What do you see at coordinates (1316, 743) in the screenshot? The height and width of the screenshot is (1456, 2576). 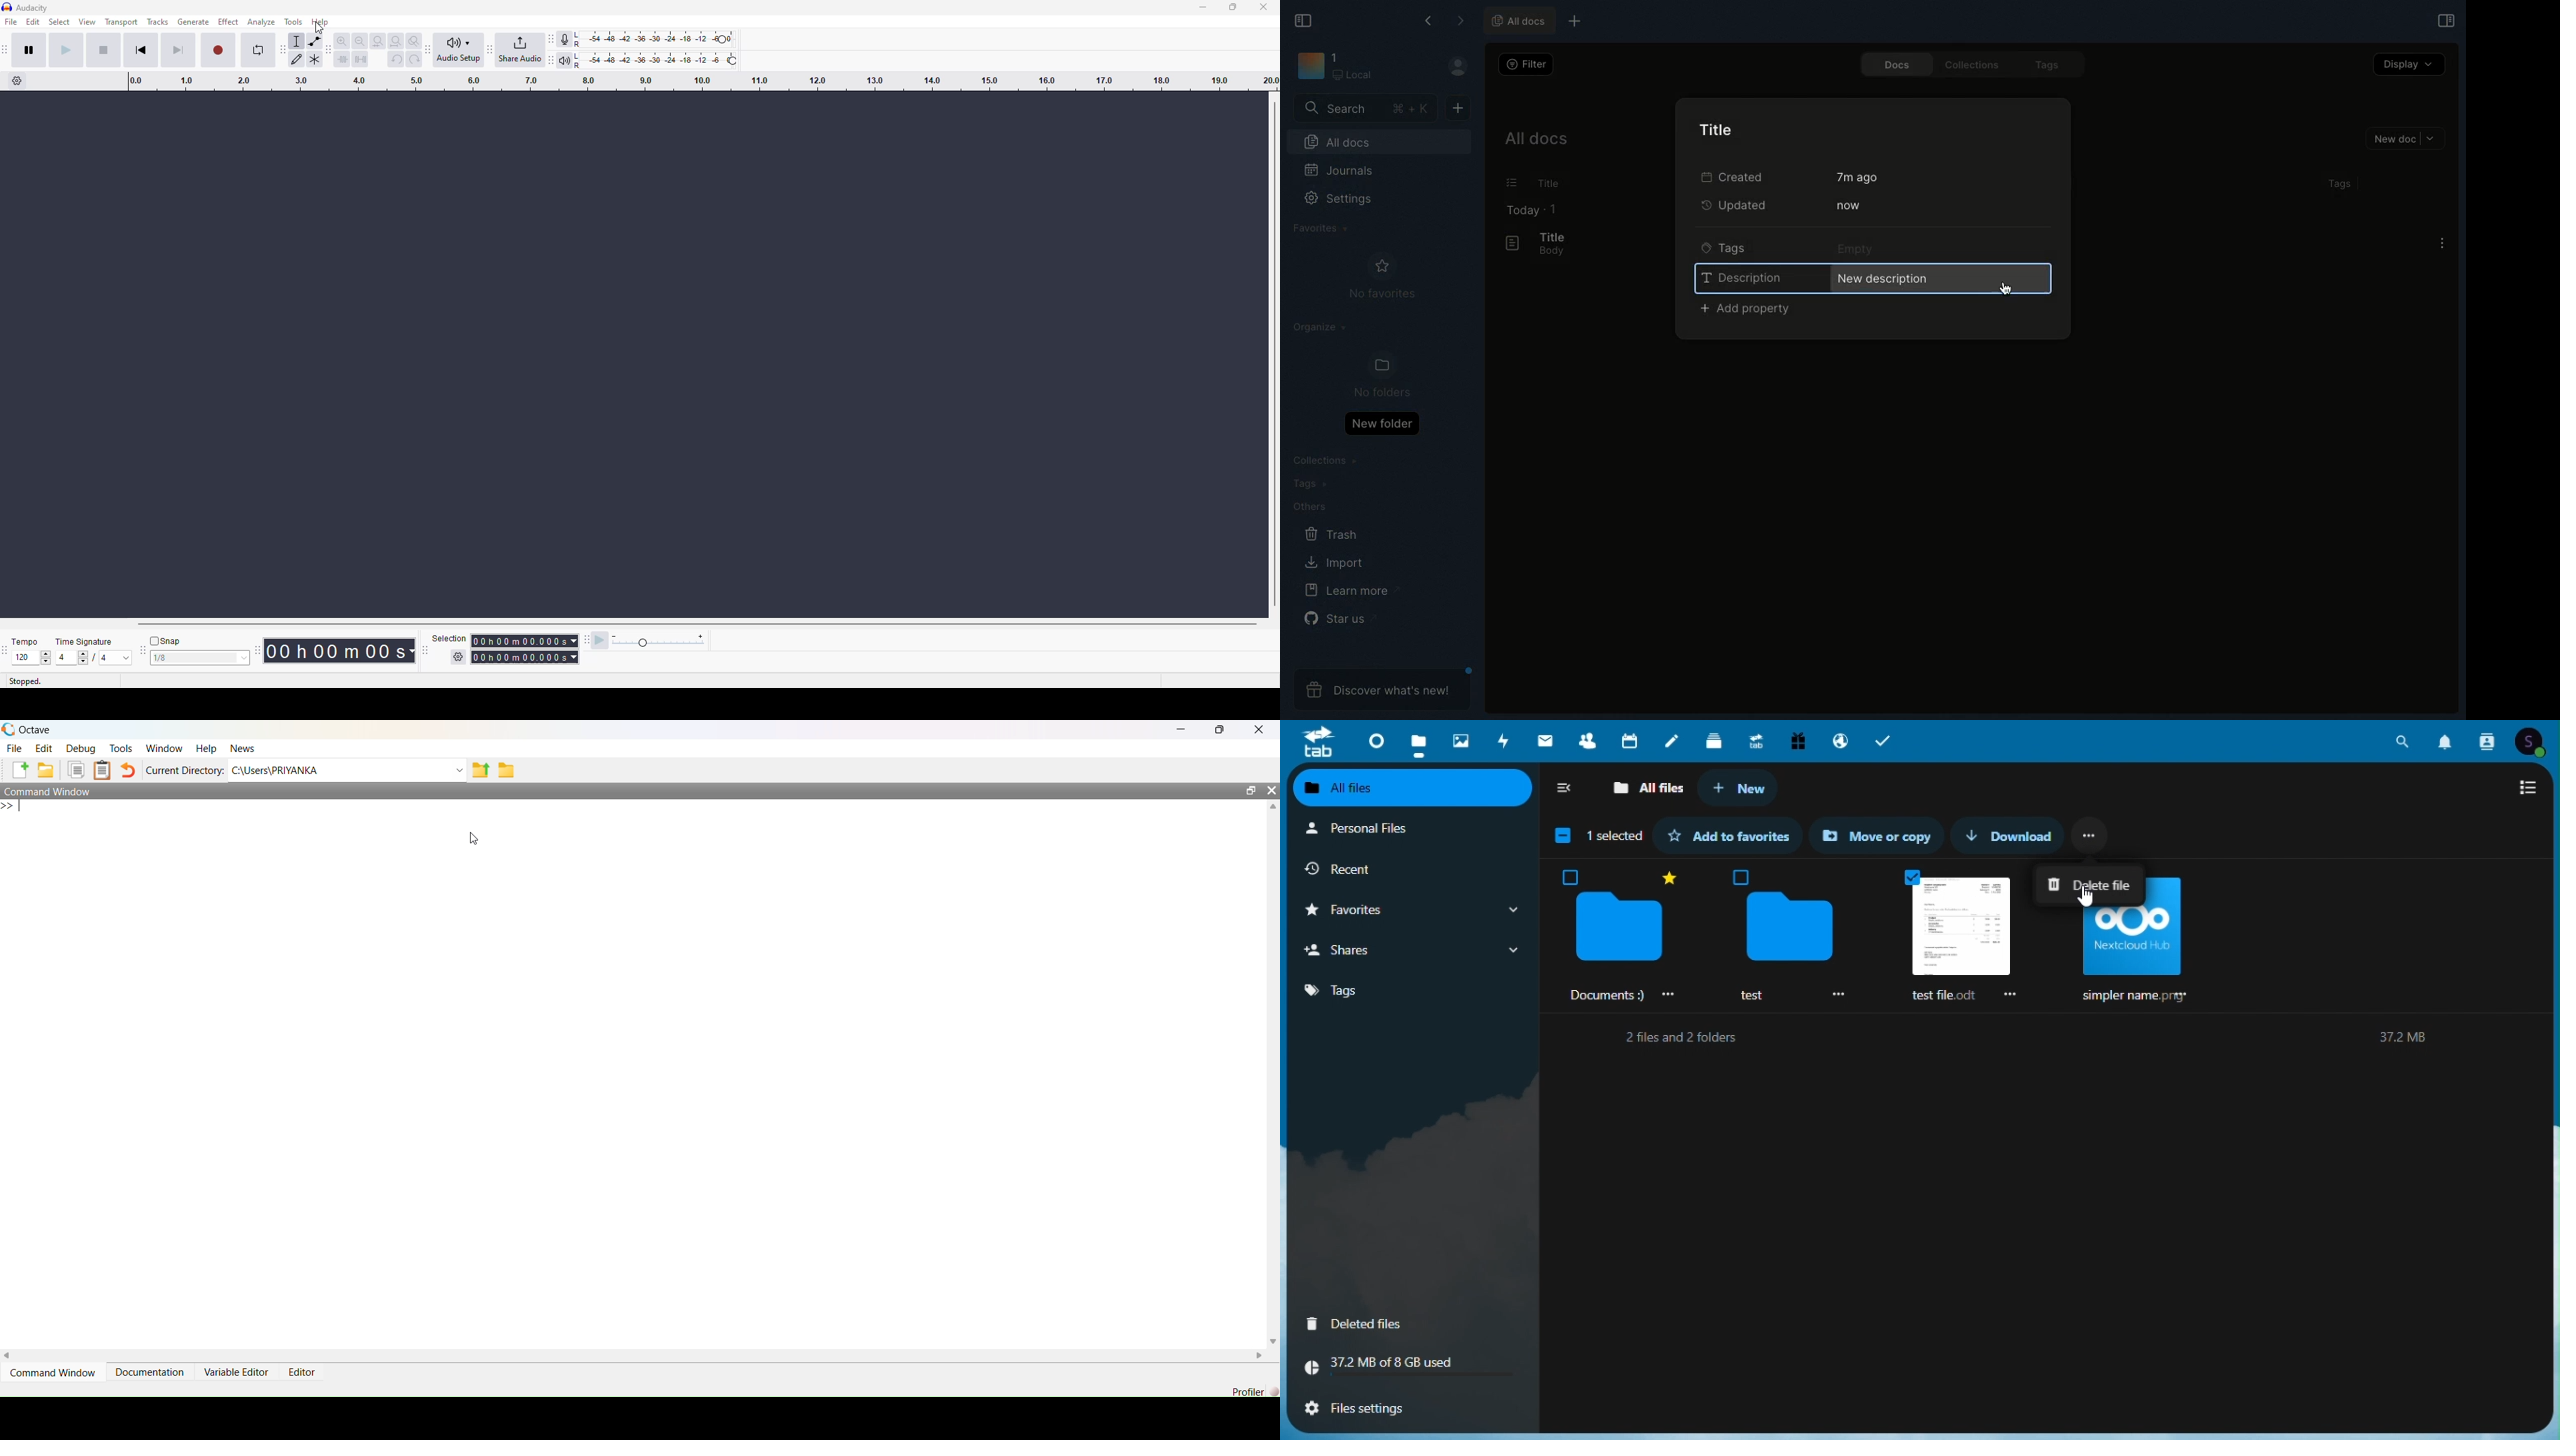 I see `tab` at bounding box center [1316, 743].